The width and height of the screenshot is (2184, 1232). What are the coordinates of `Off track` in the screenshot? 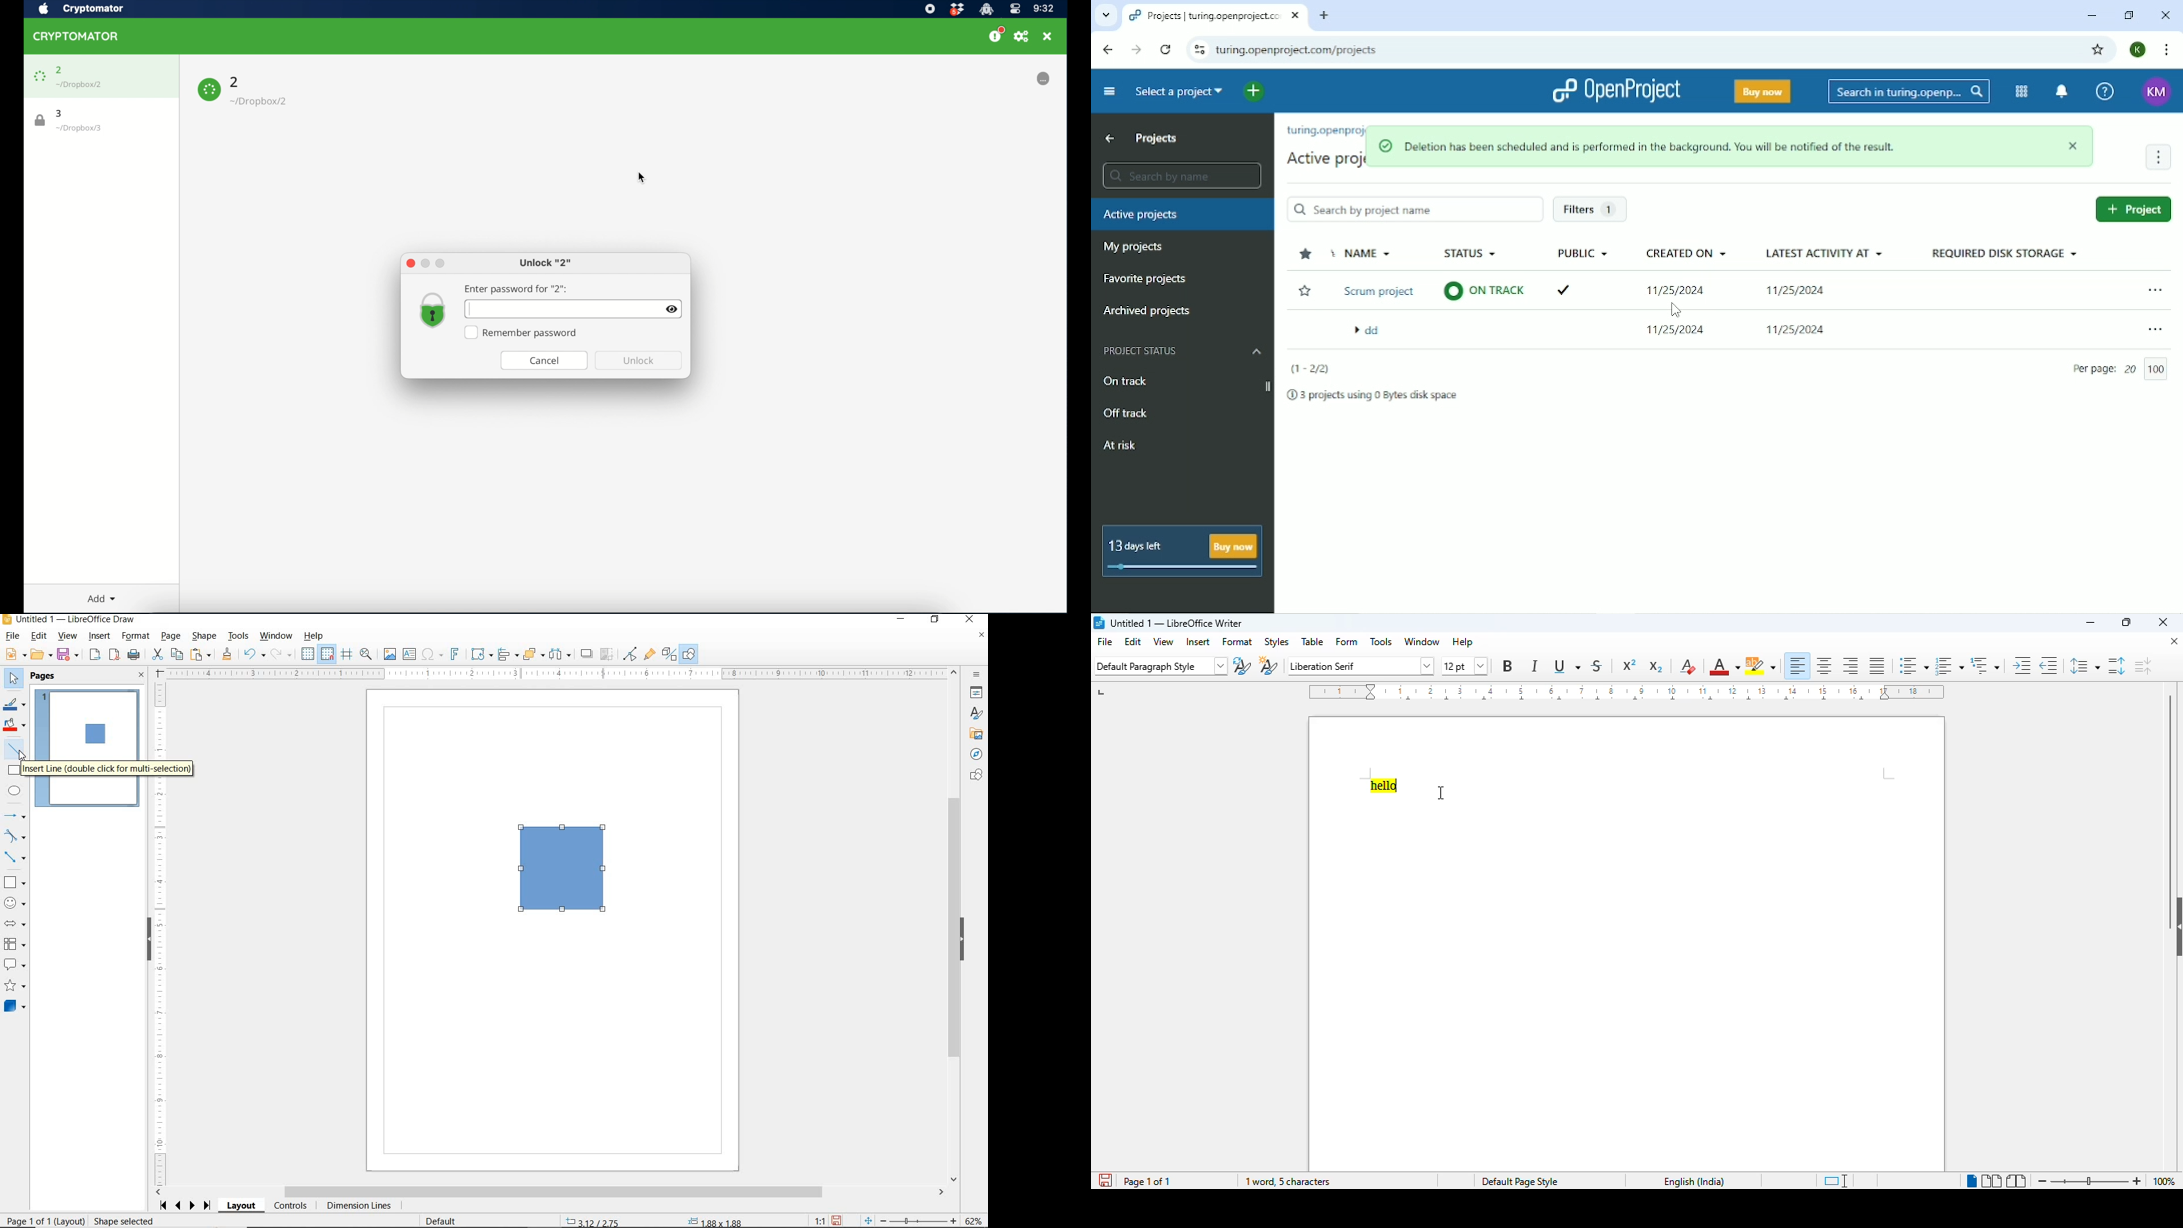 It's located at (1125, 411).